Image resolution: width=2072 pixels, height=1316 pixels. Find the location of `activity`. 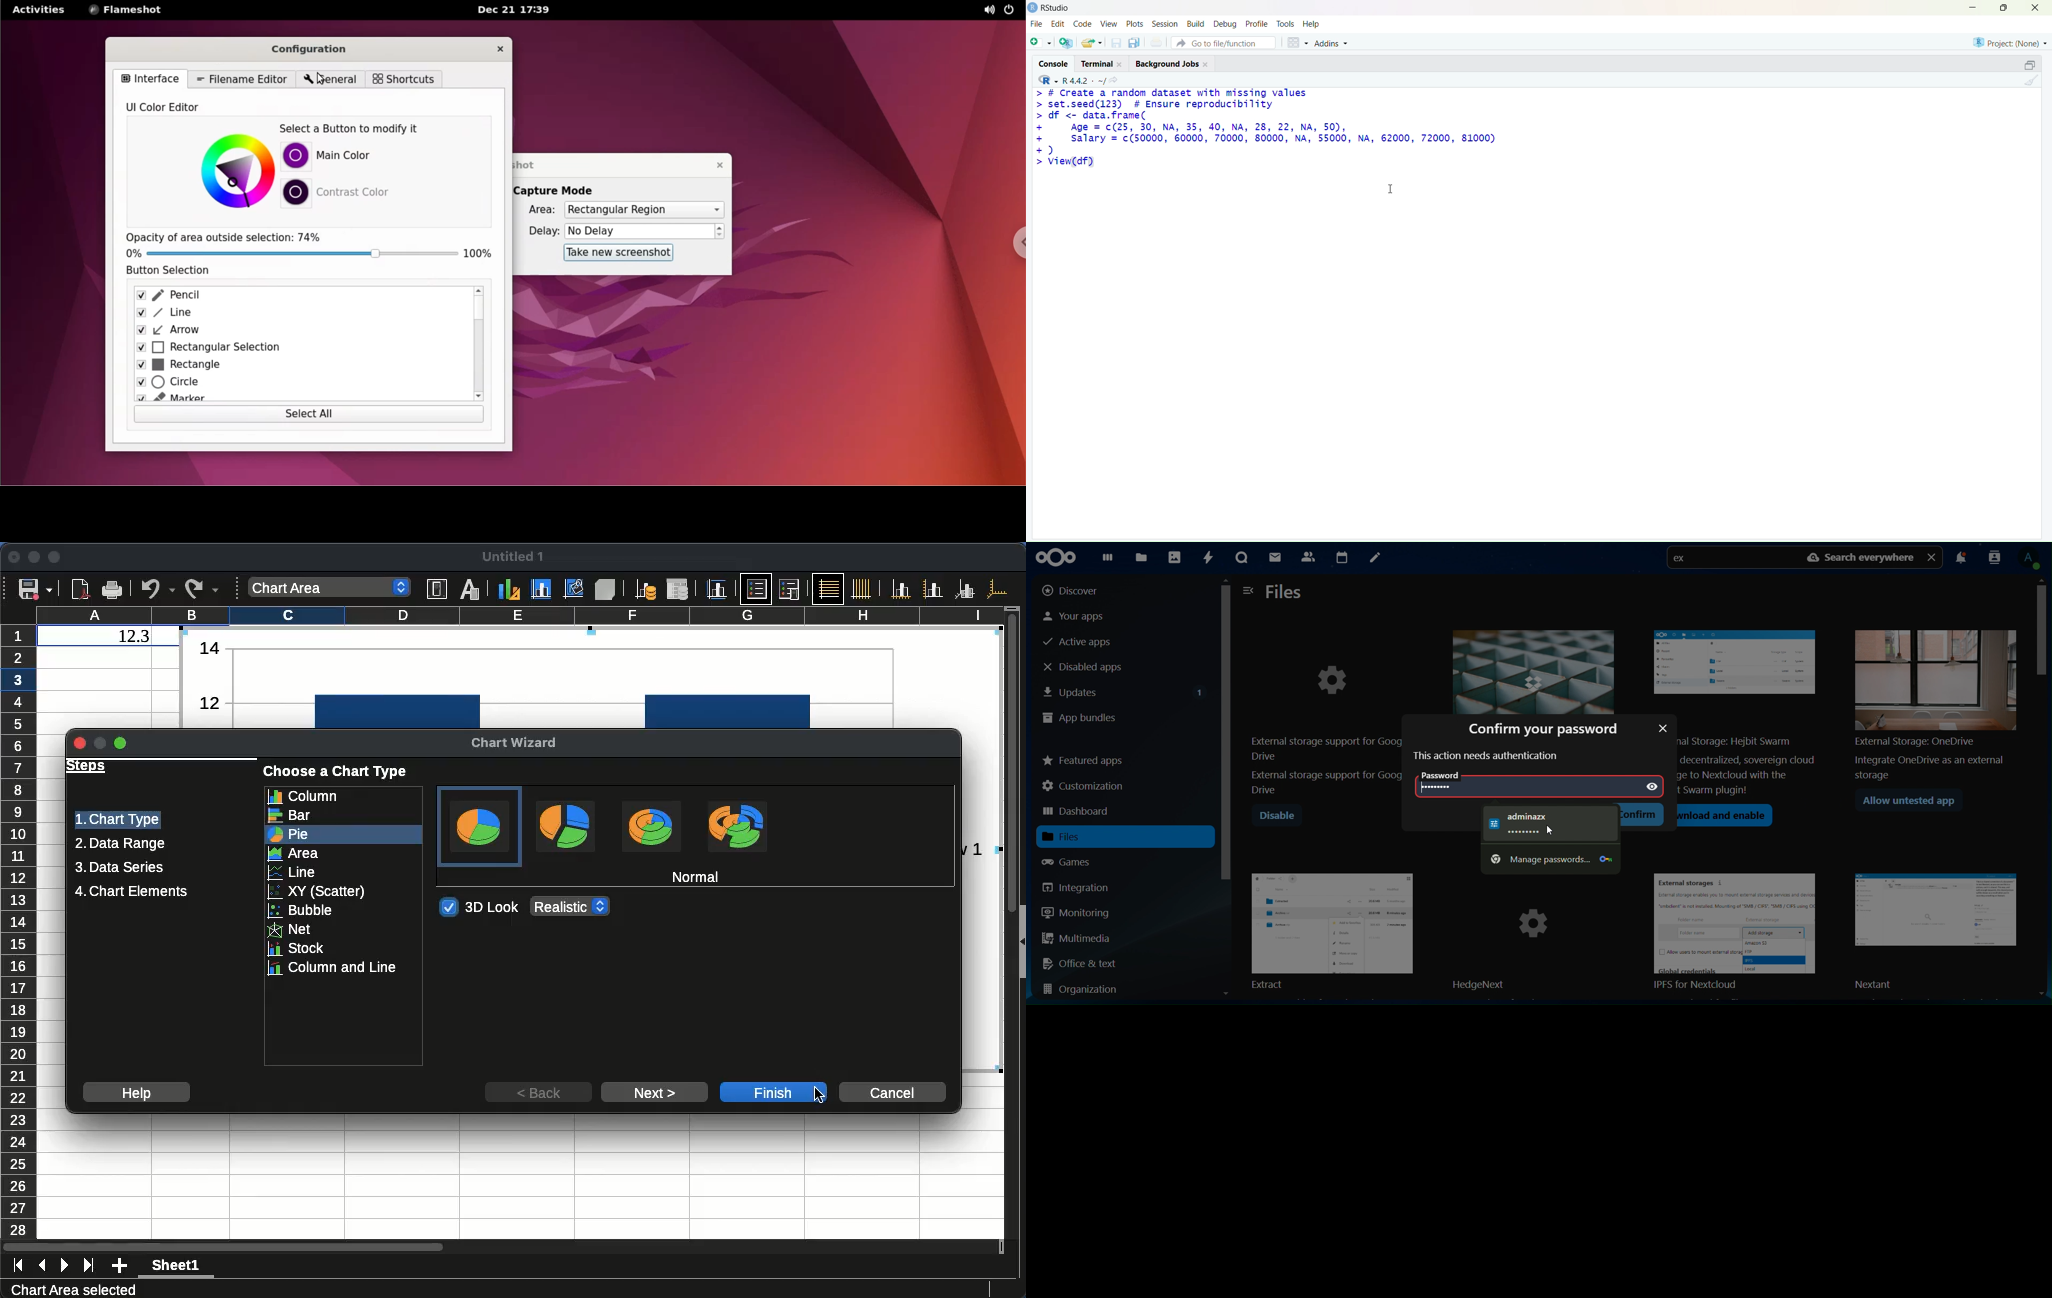

activity is located at coordinates (1206, 558).